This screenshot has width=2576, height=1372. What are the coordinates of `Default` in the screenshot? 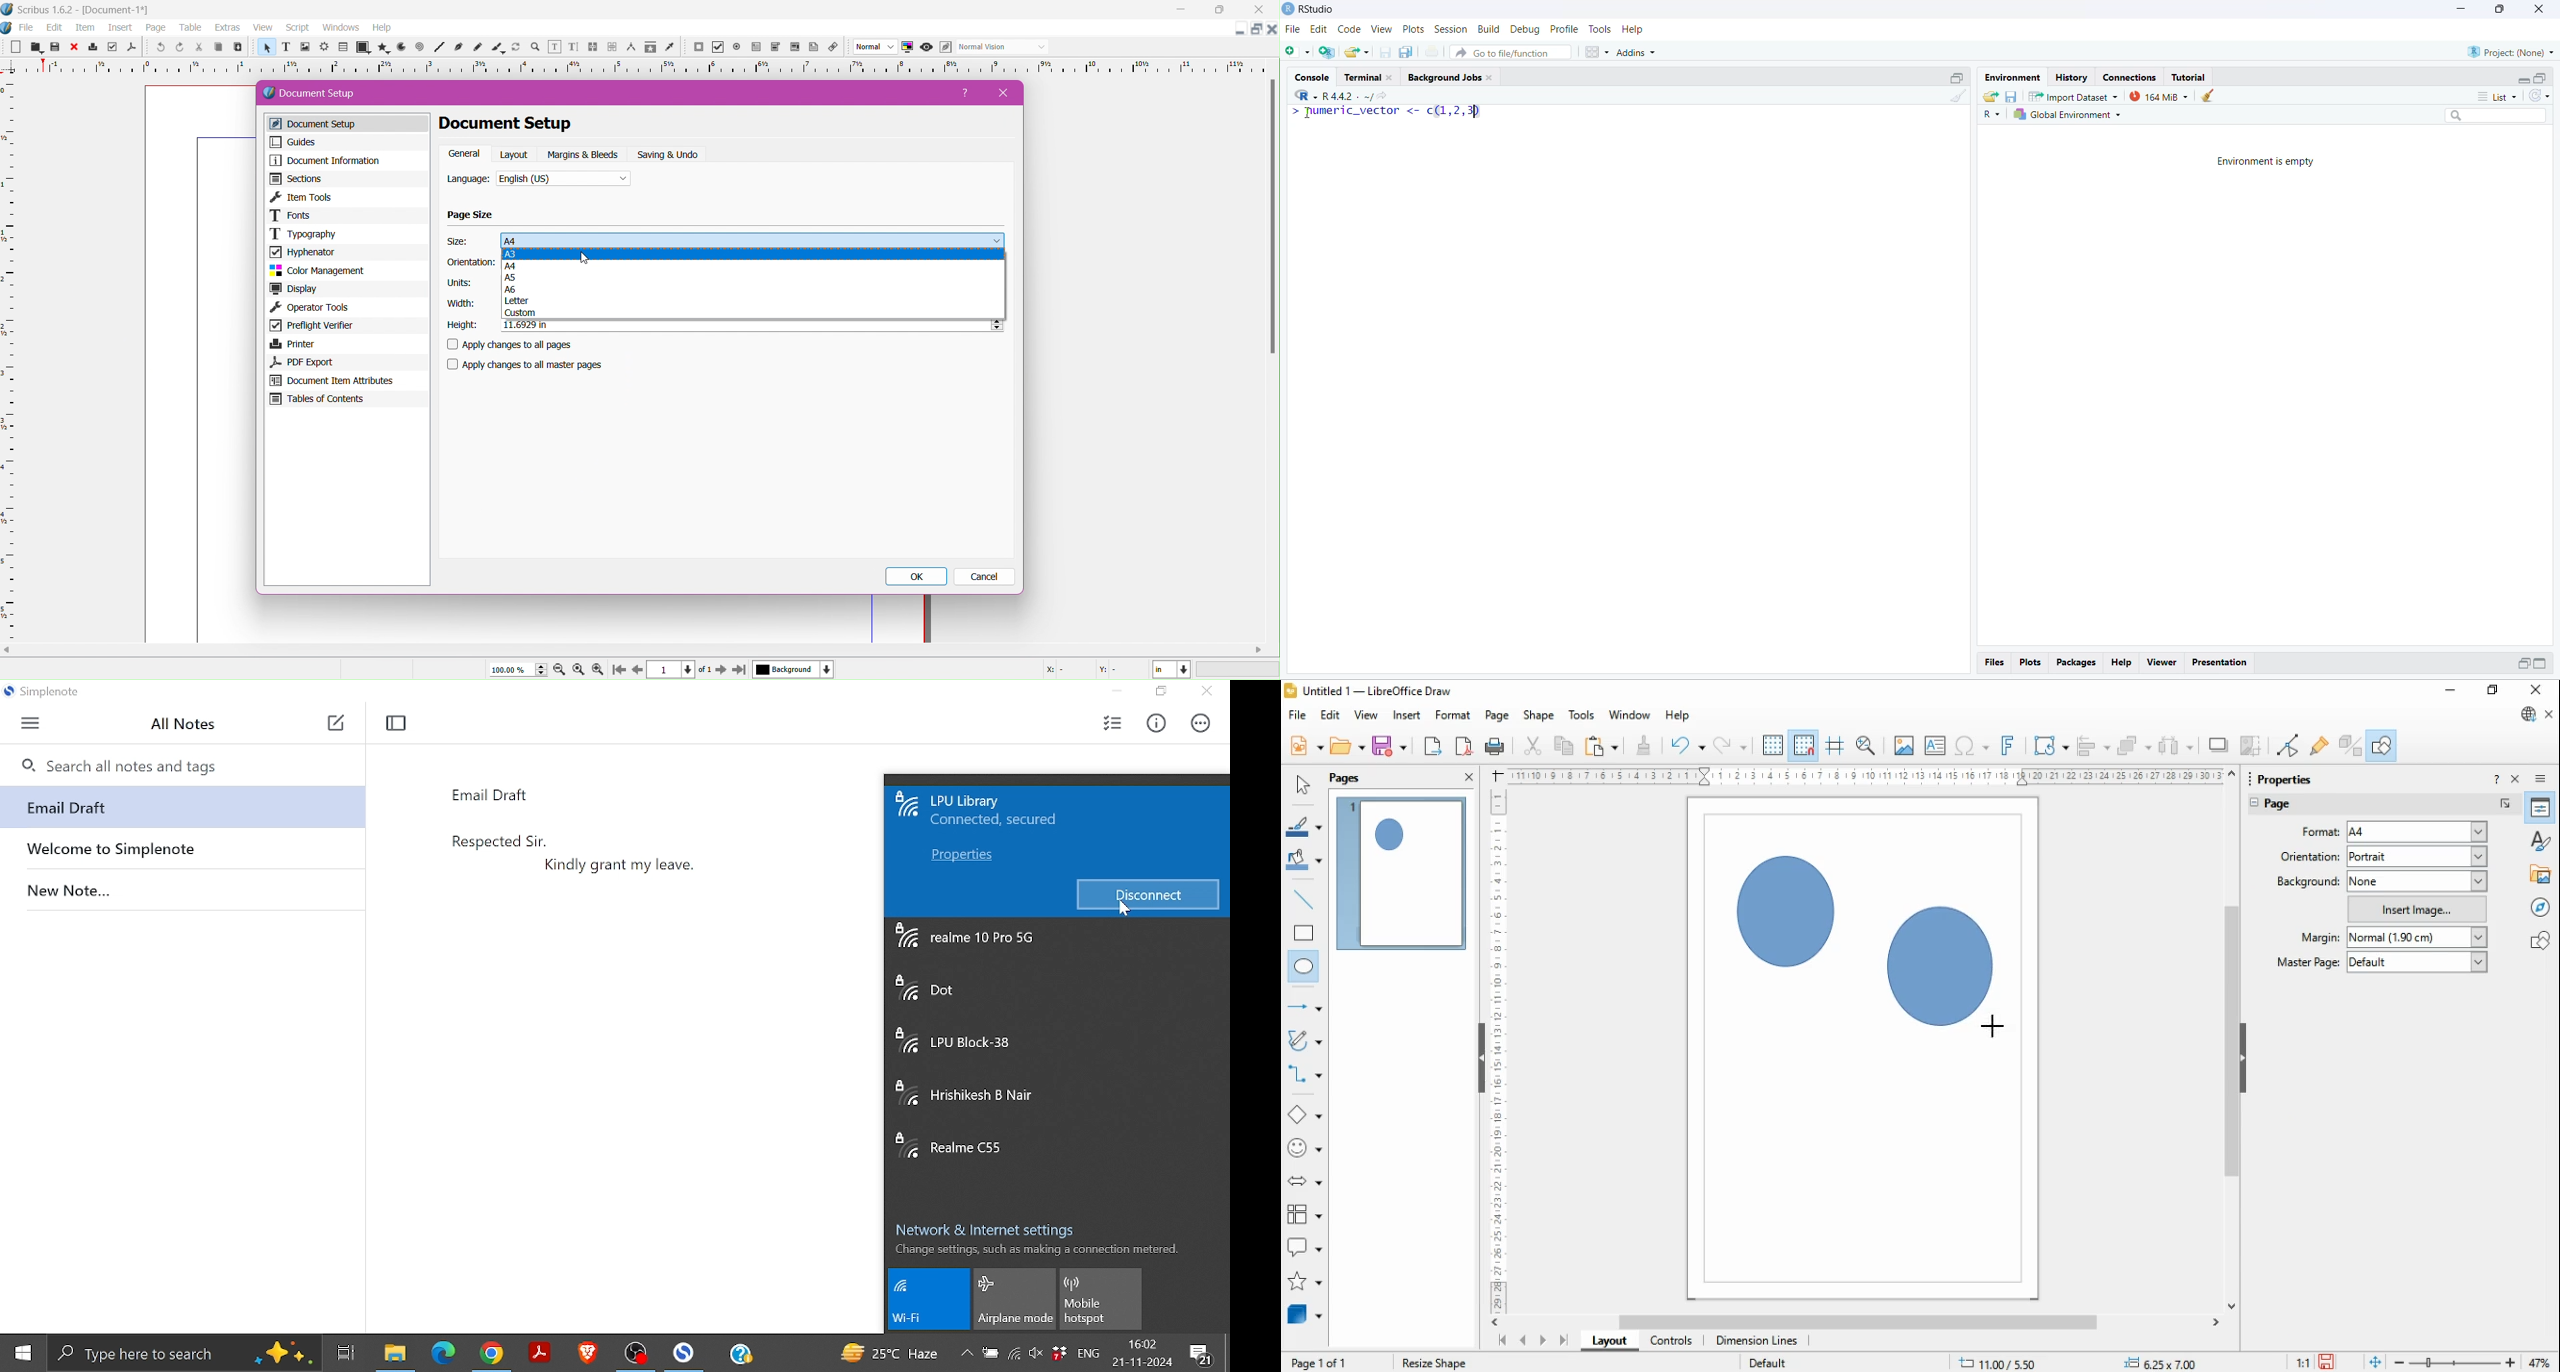 It's located at (1767, 1361).